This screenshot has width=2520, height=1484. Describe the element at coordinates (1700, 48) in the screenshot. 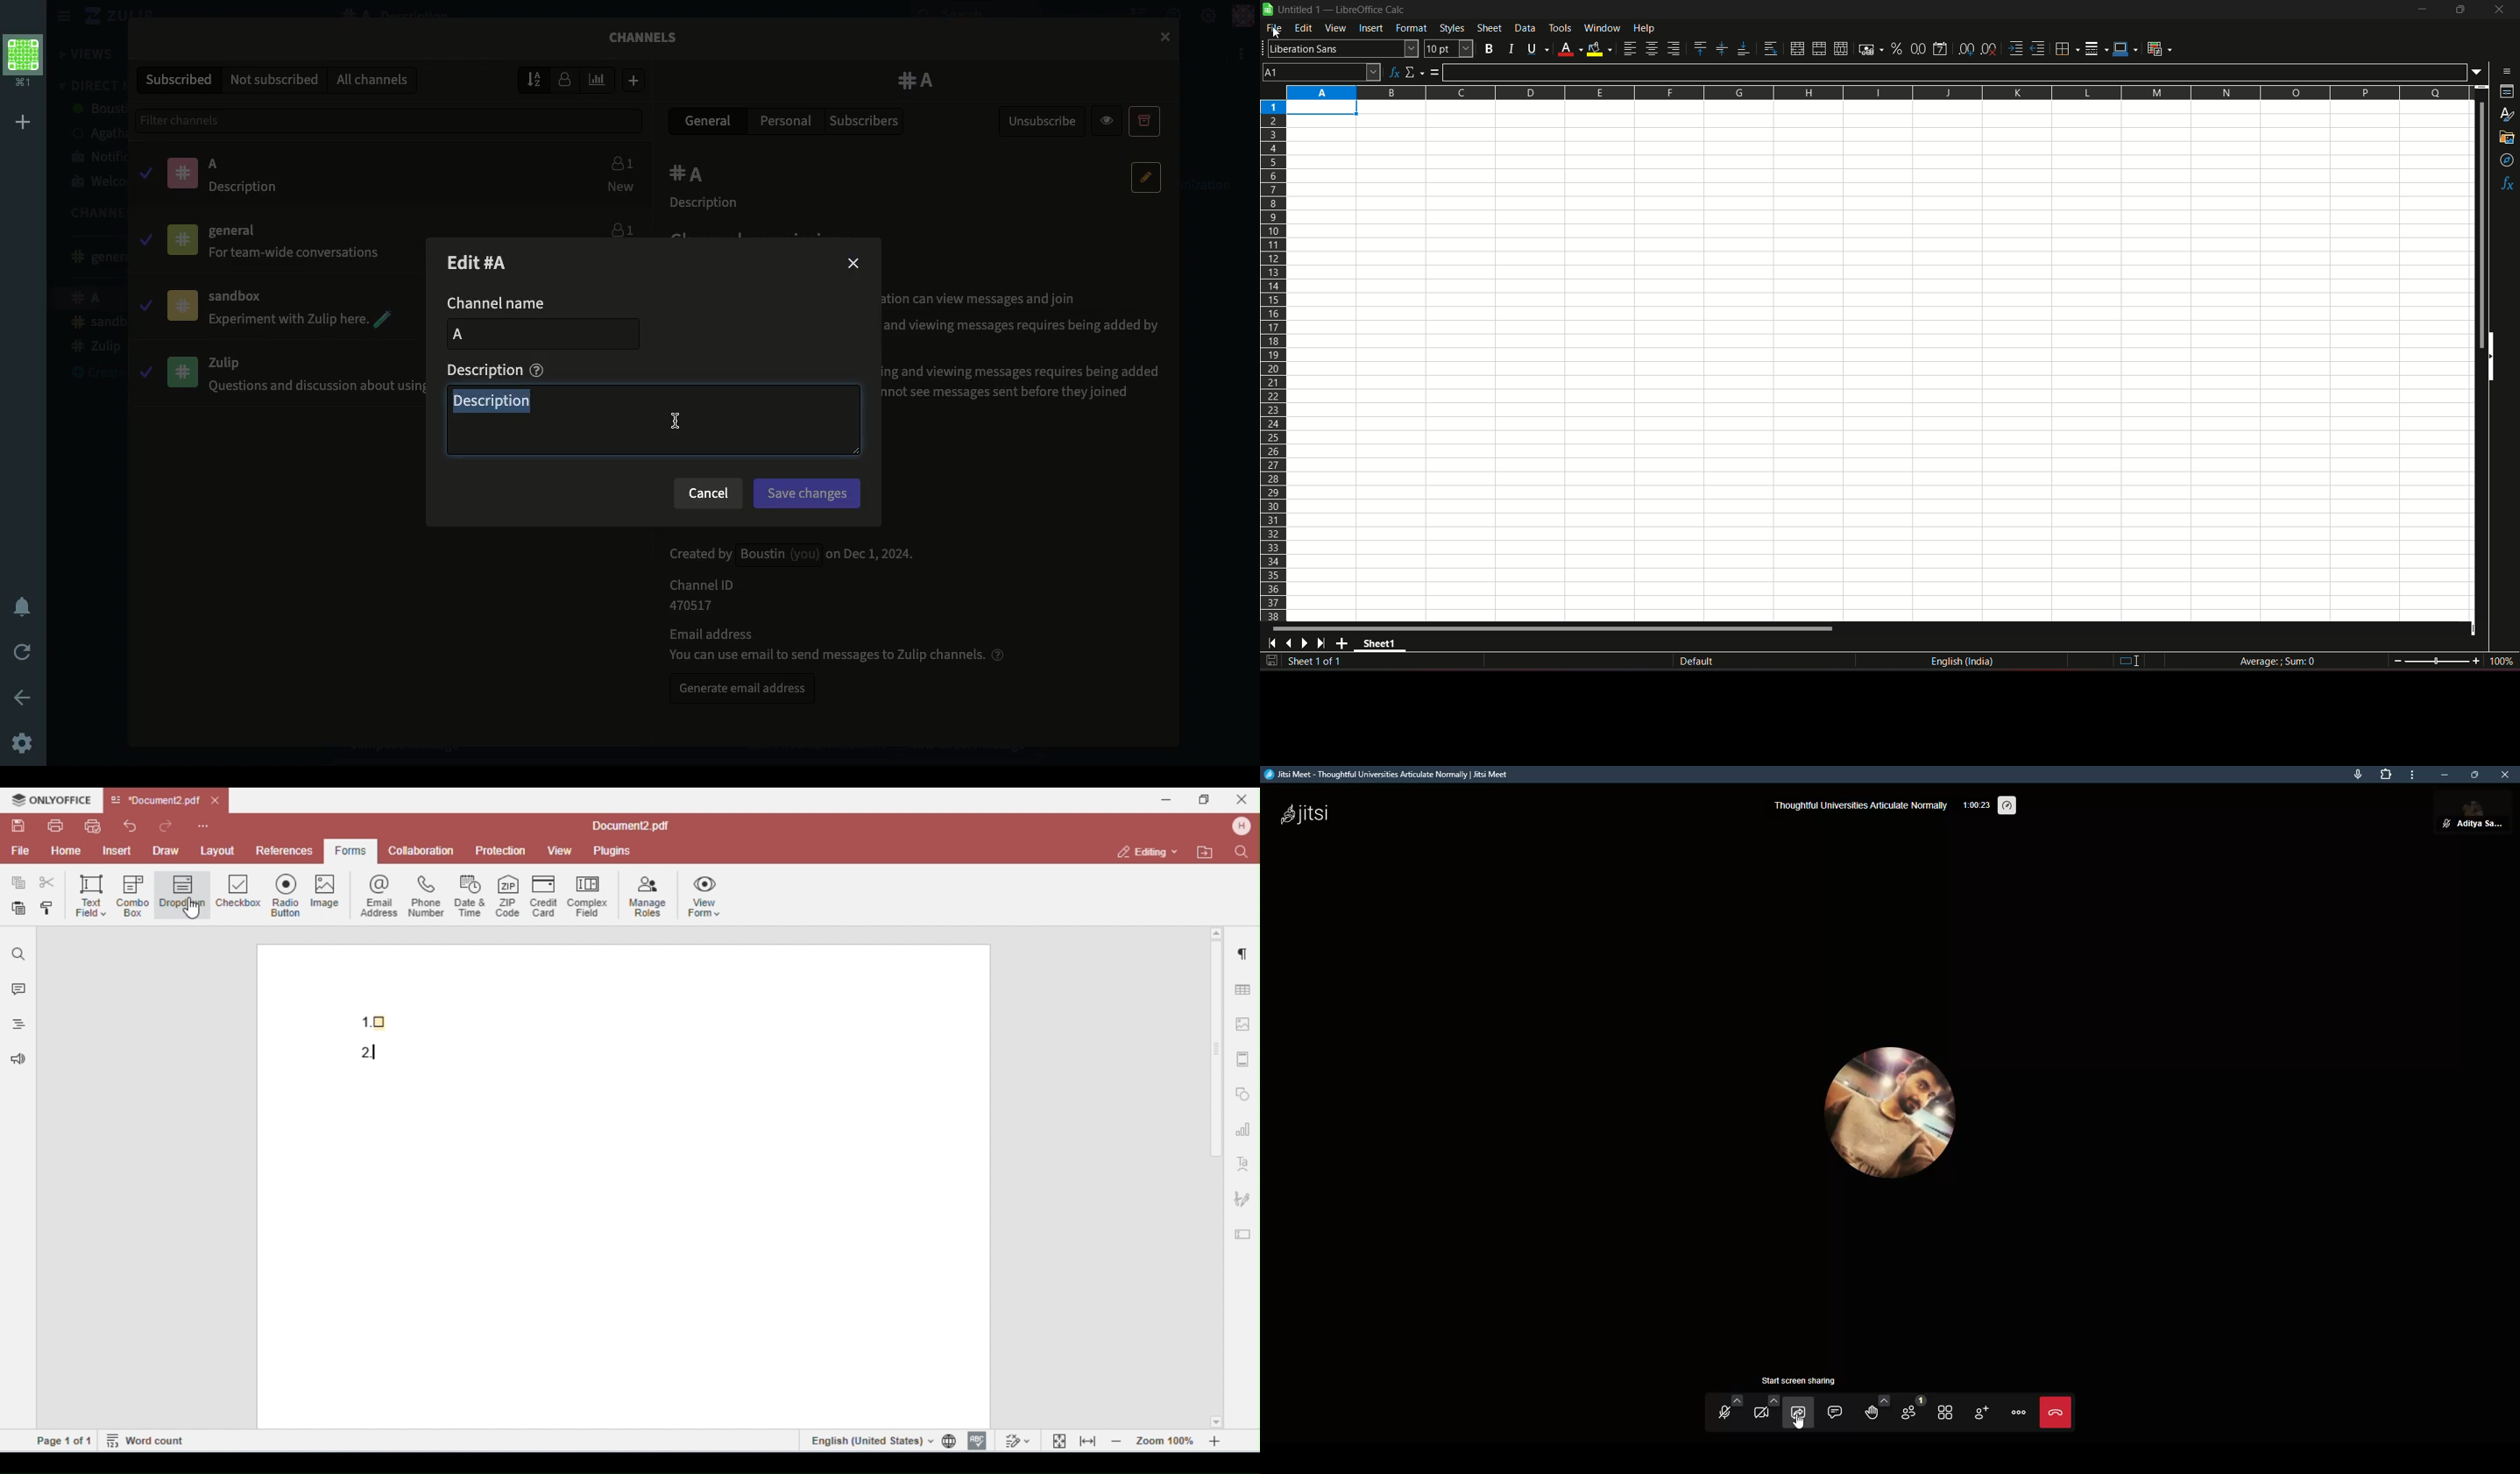

I see `align top` at that location.